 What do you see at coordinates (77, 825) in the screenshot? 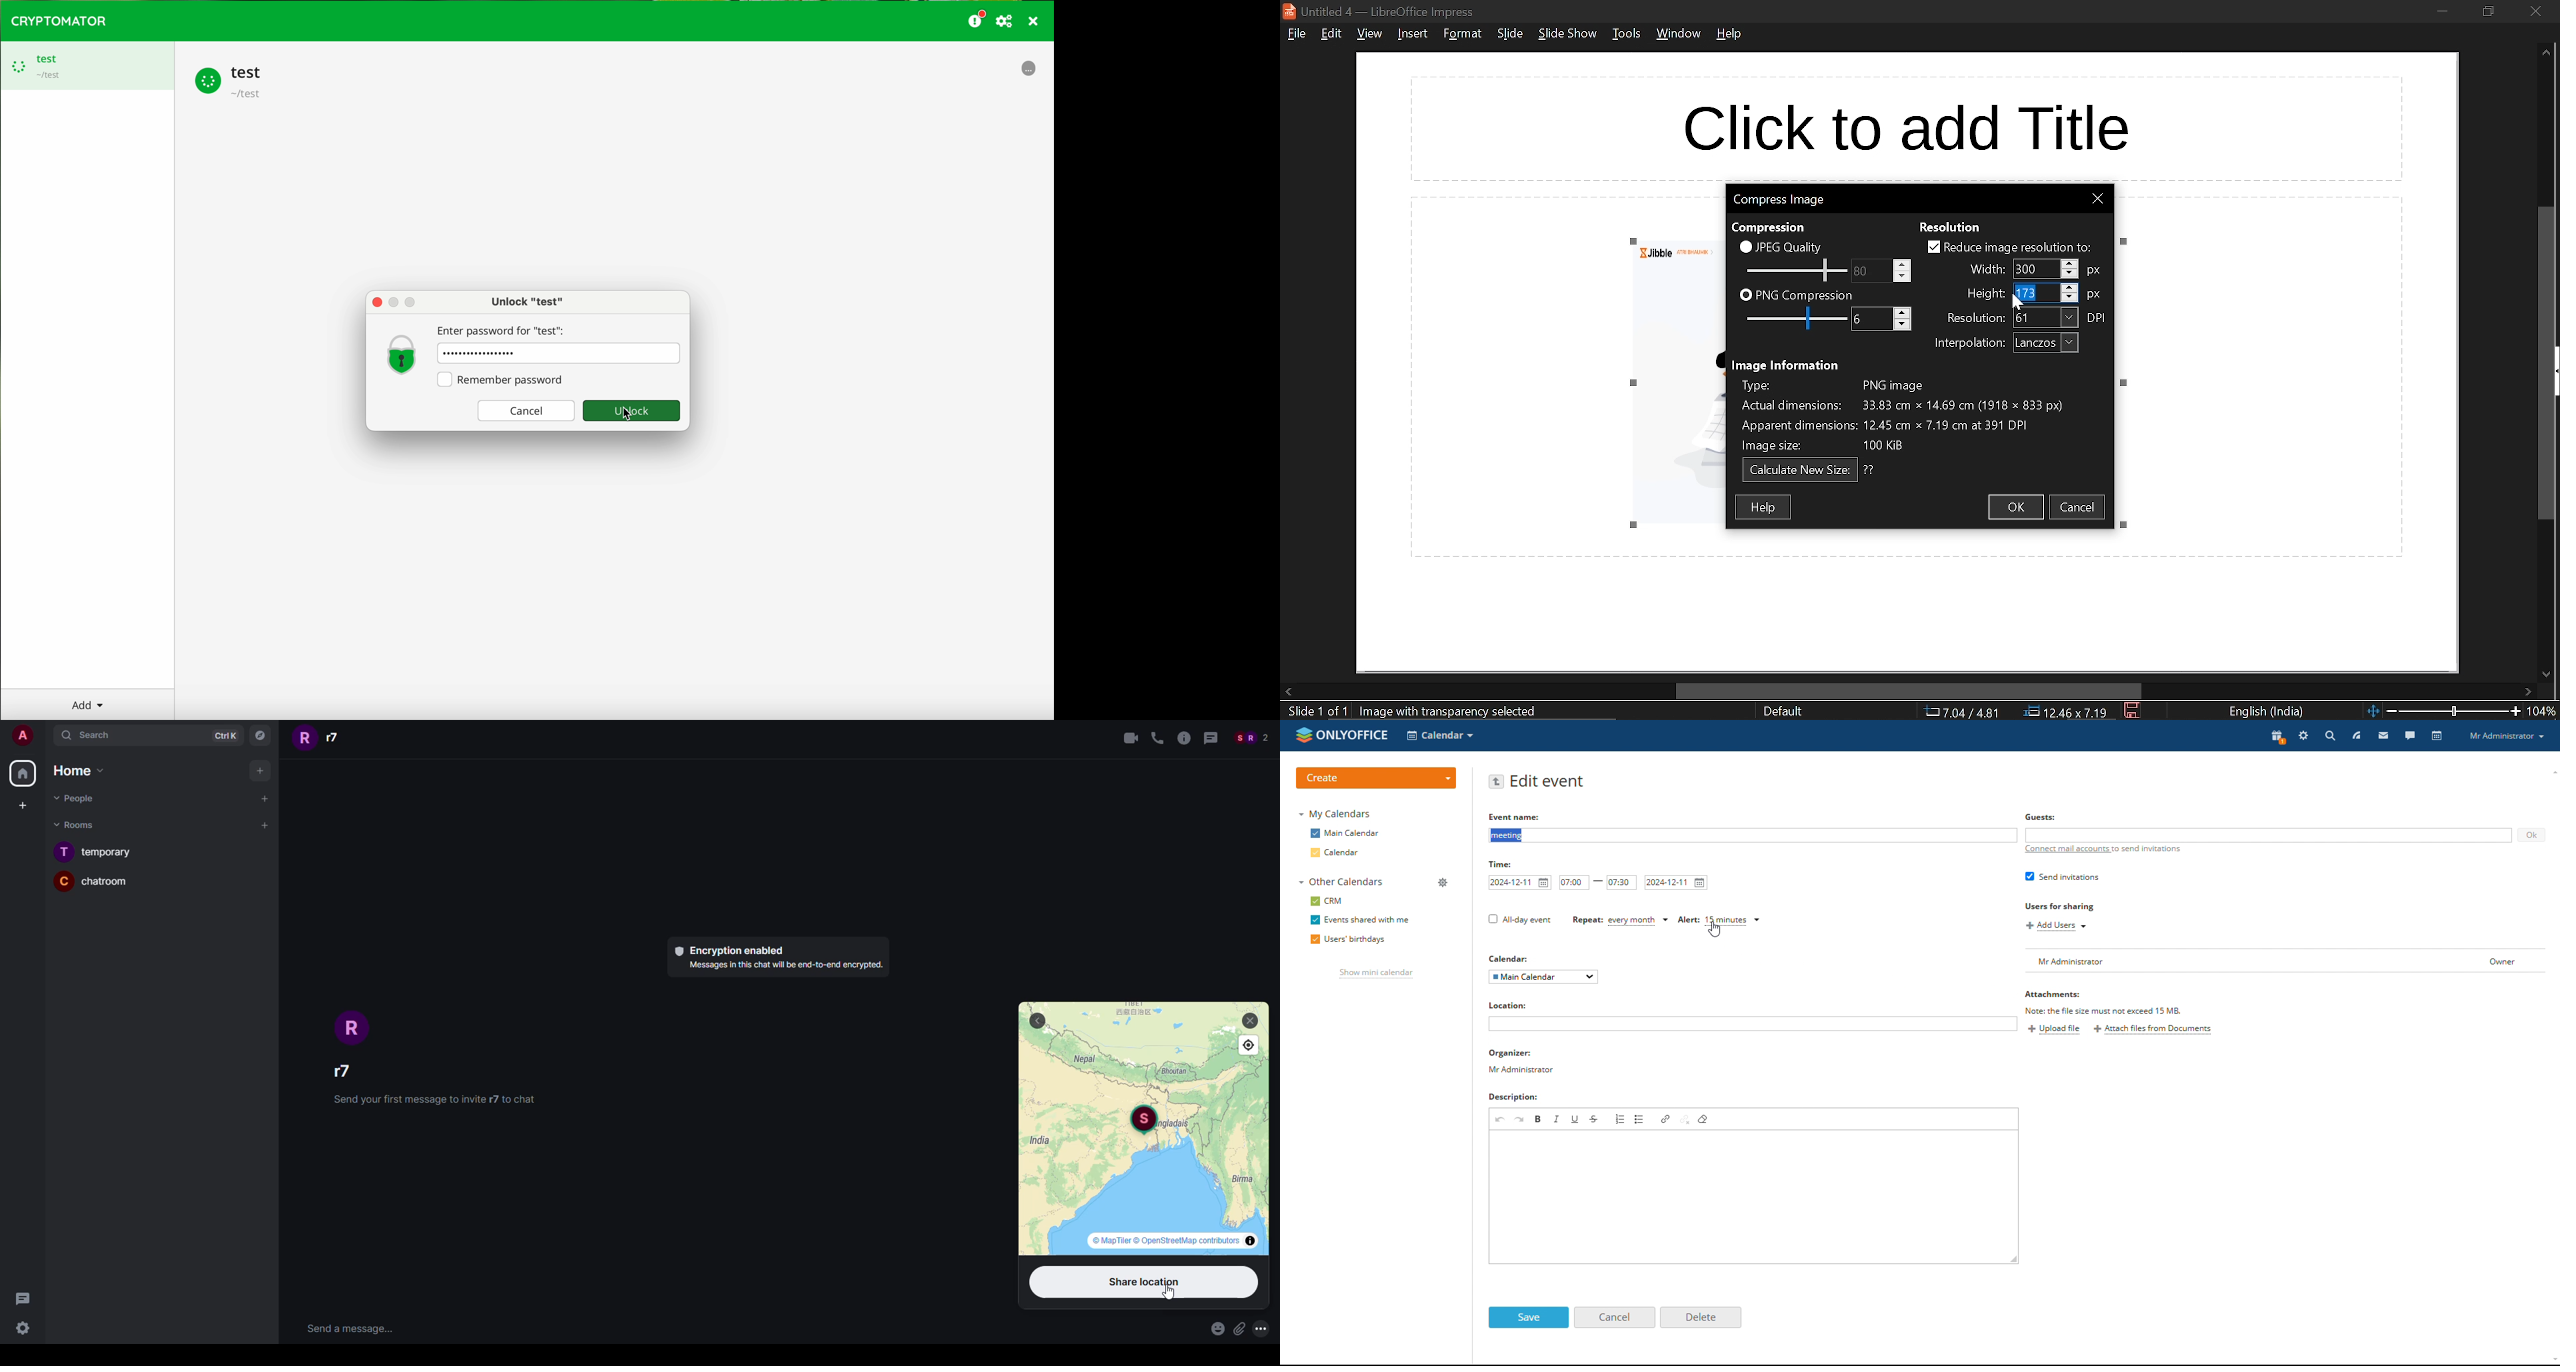
I see `Rooms` at bounding box center [77, 825].